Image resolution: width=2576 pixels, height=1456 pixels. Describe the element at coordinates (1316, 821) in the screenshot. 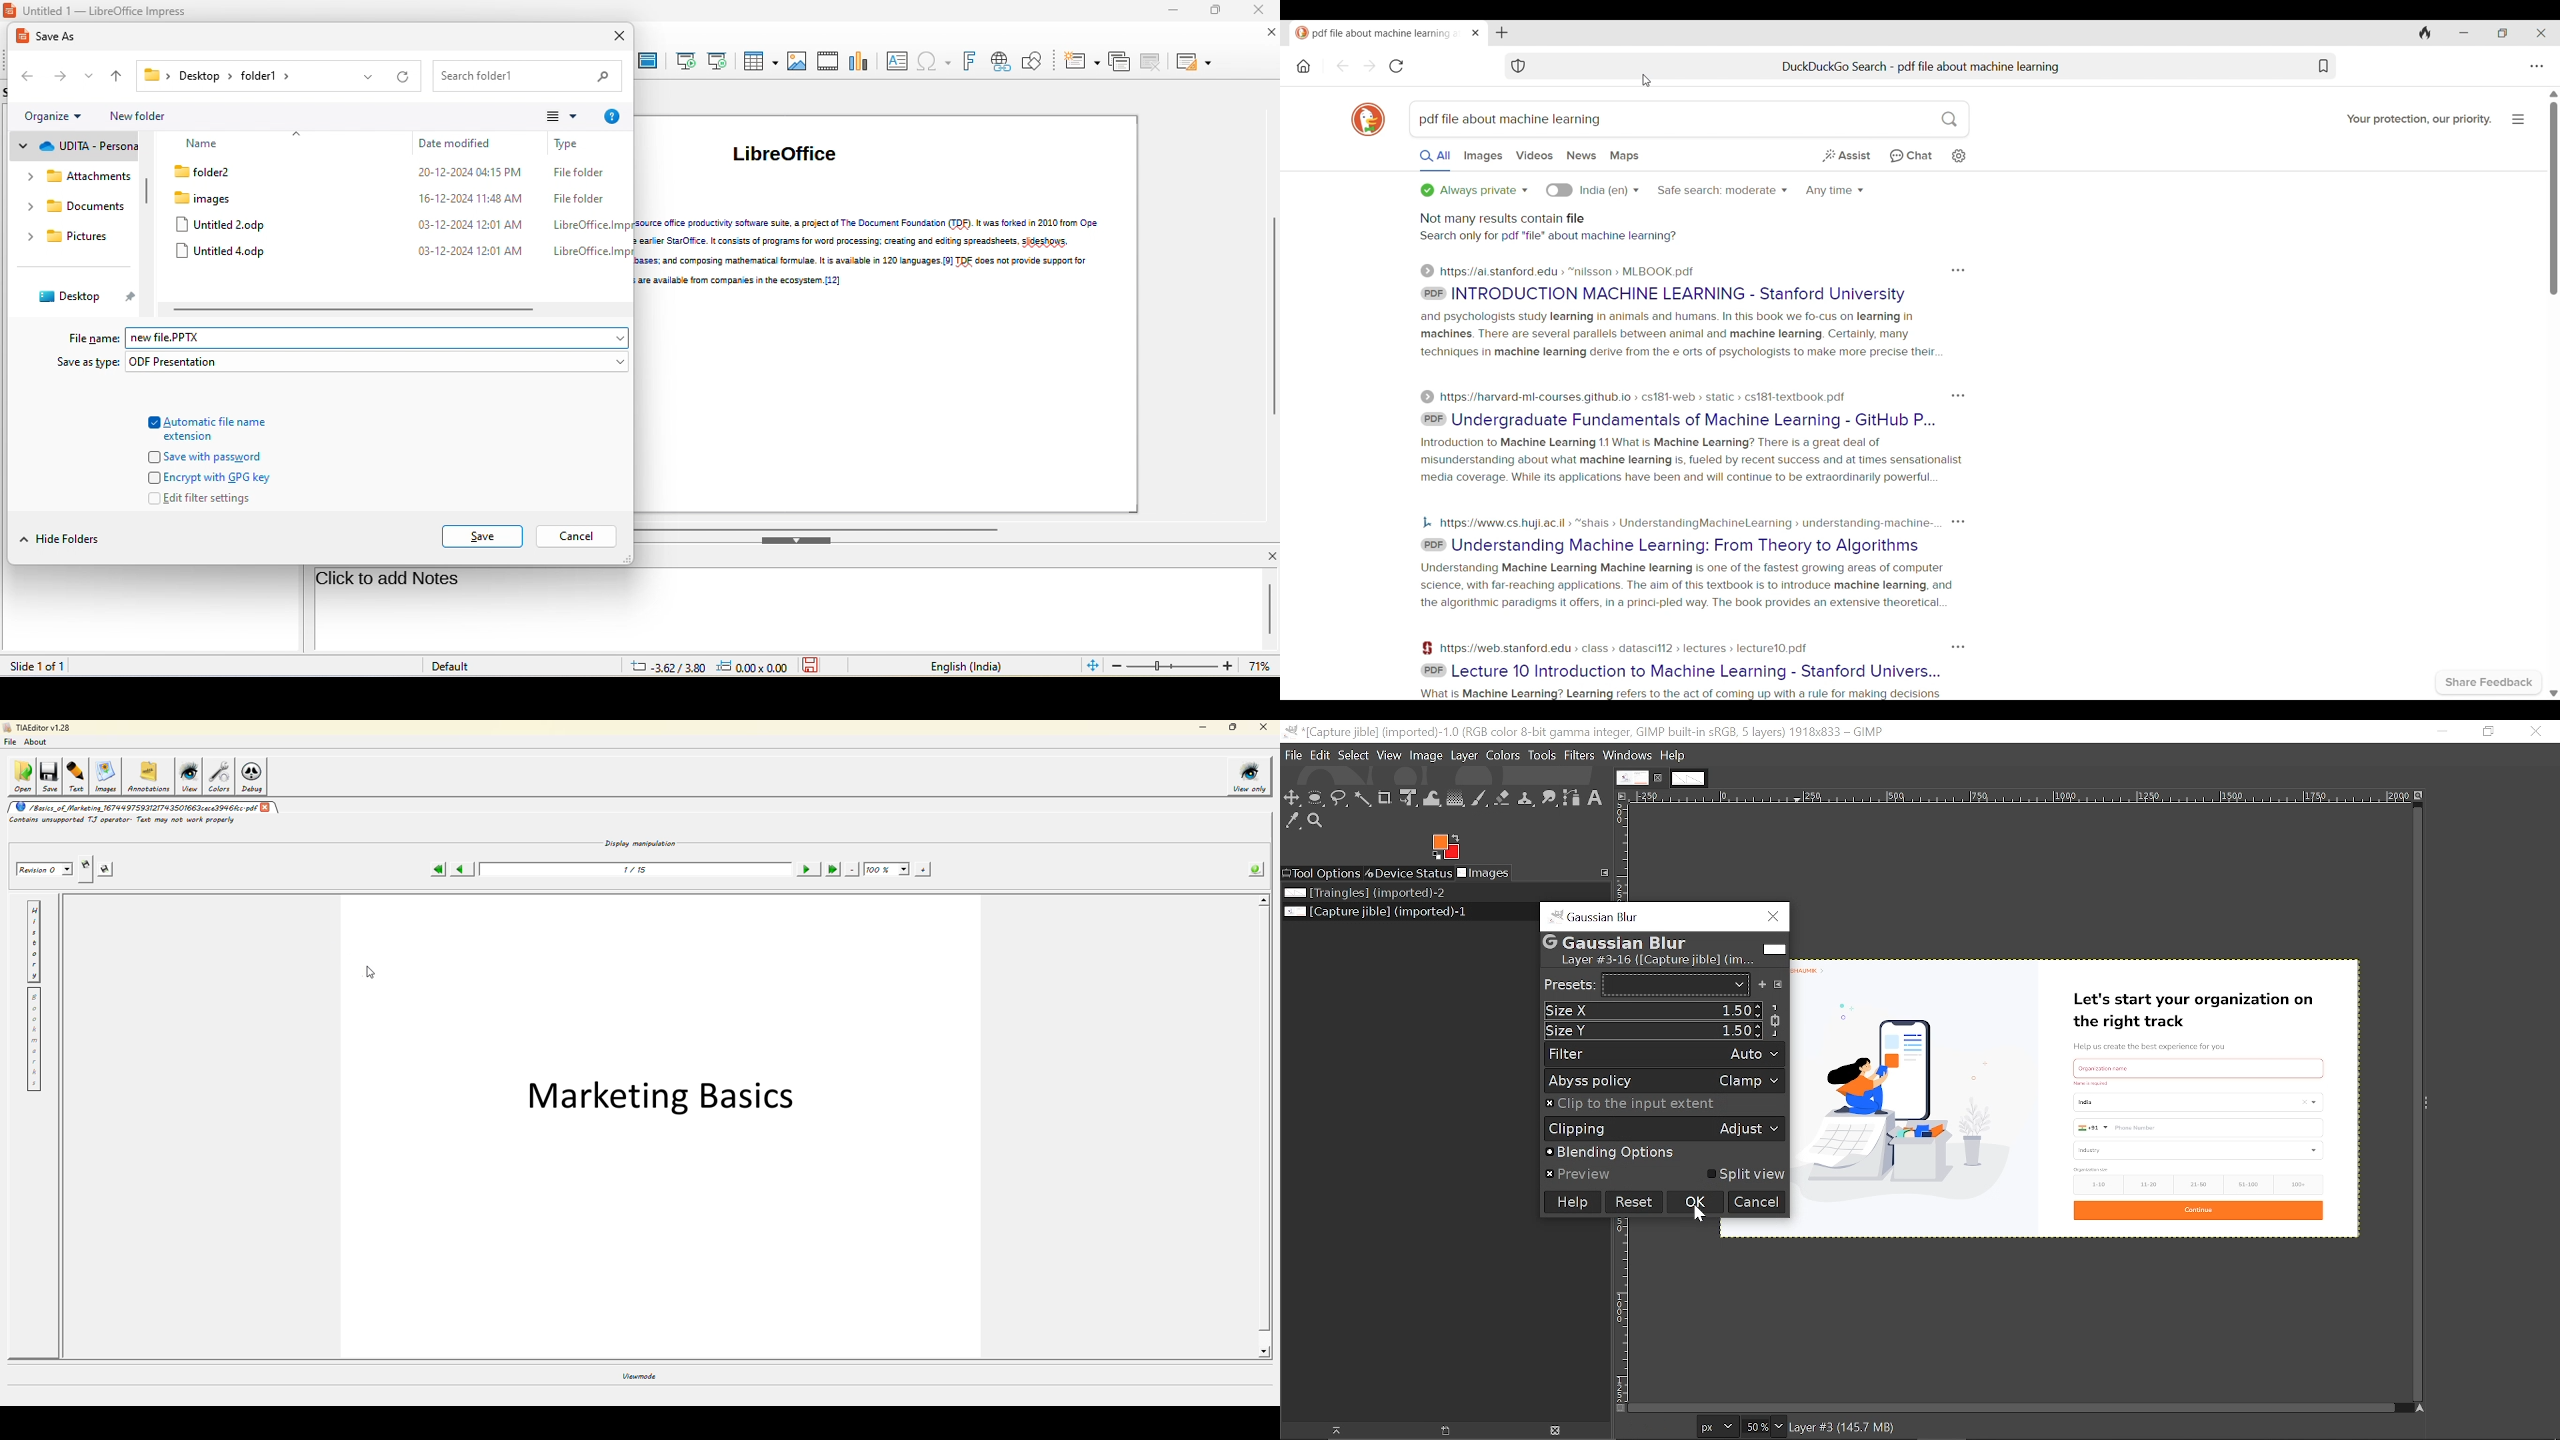

I see `Zoom tool` at that location.